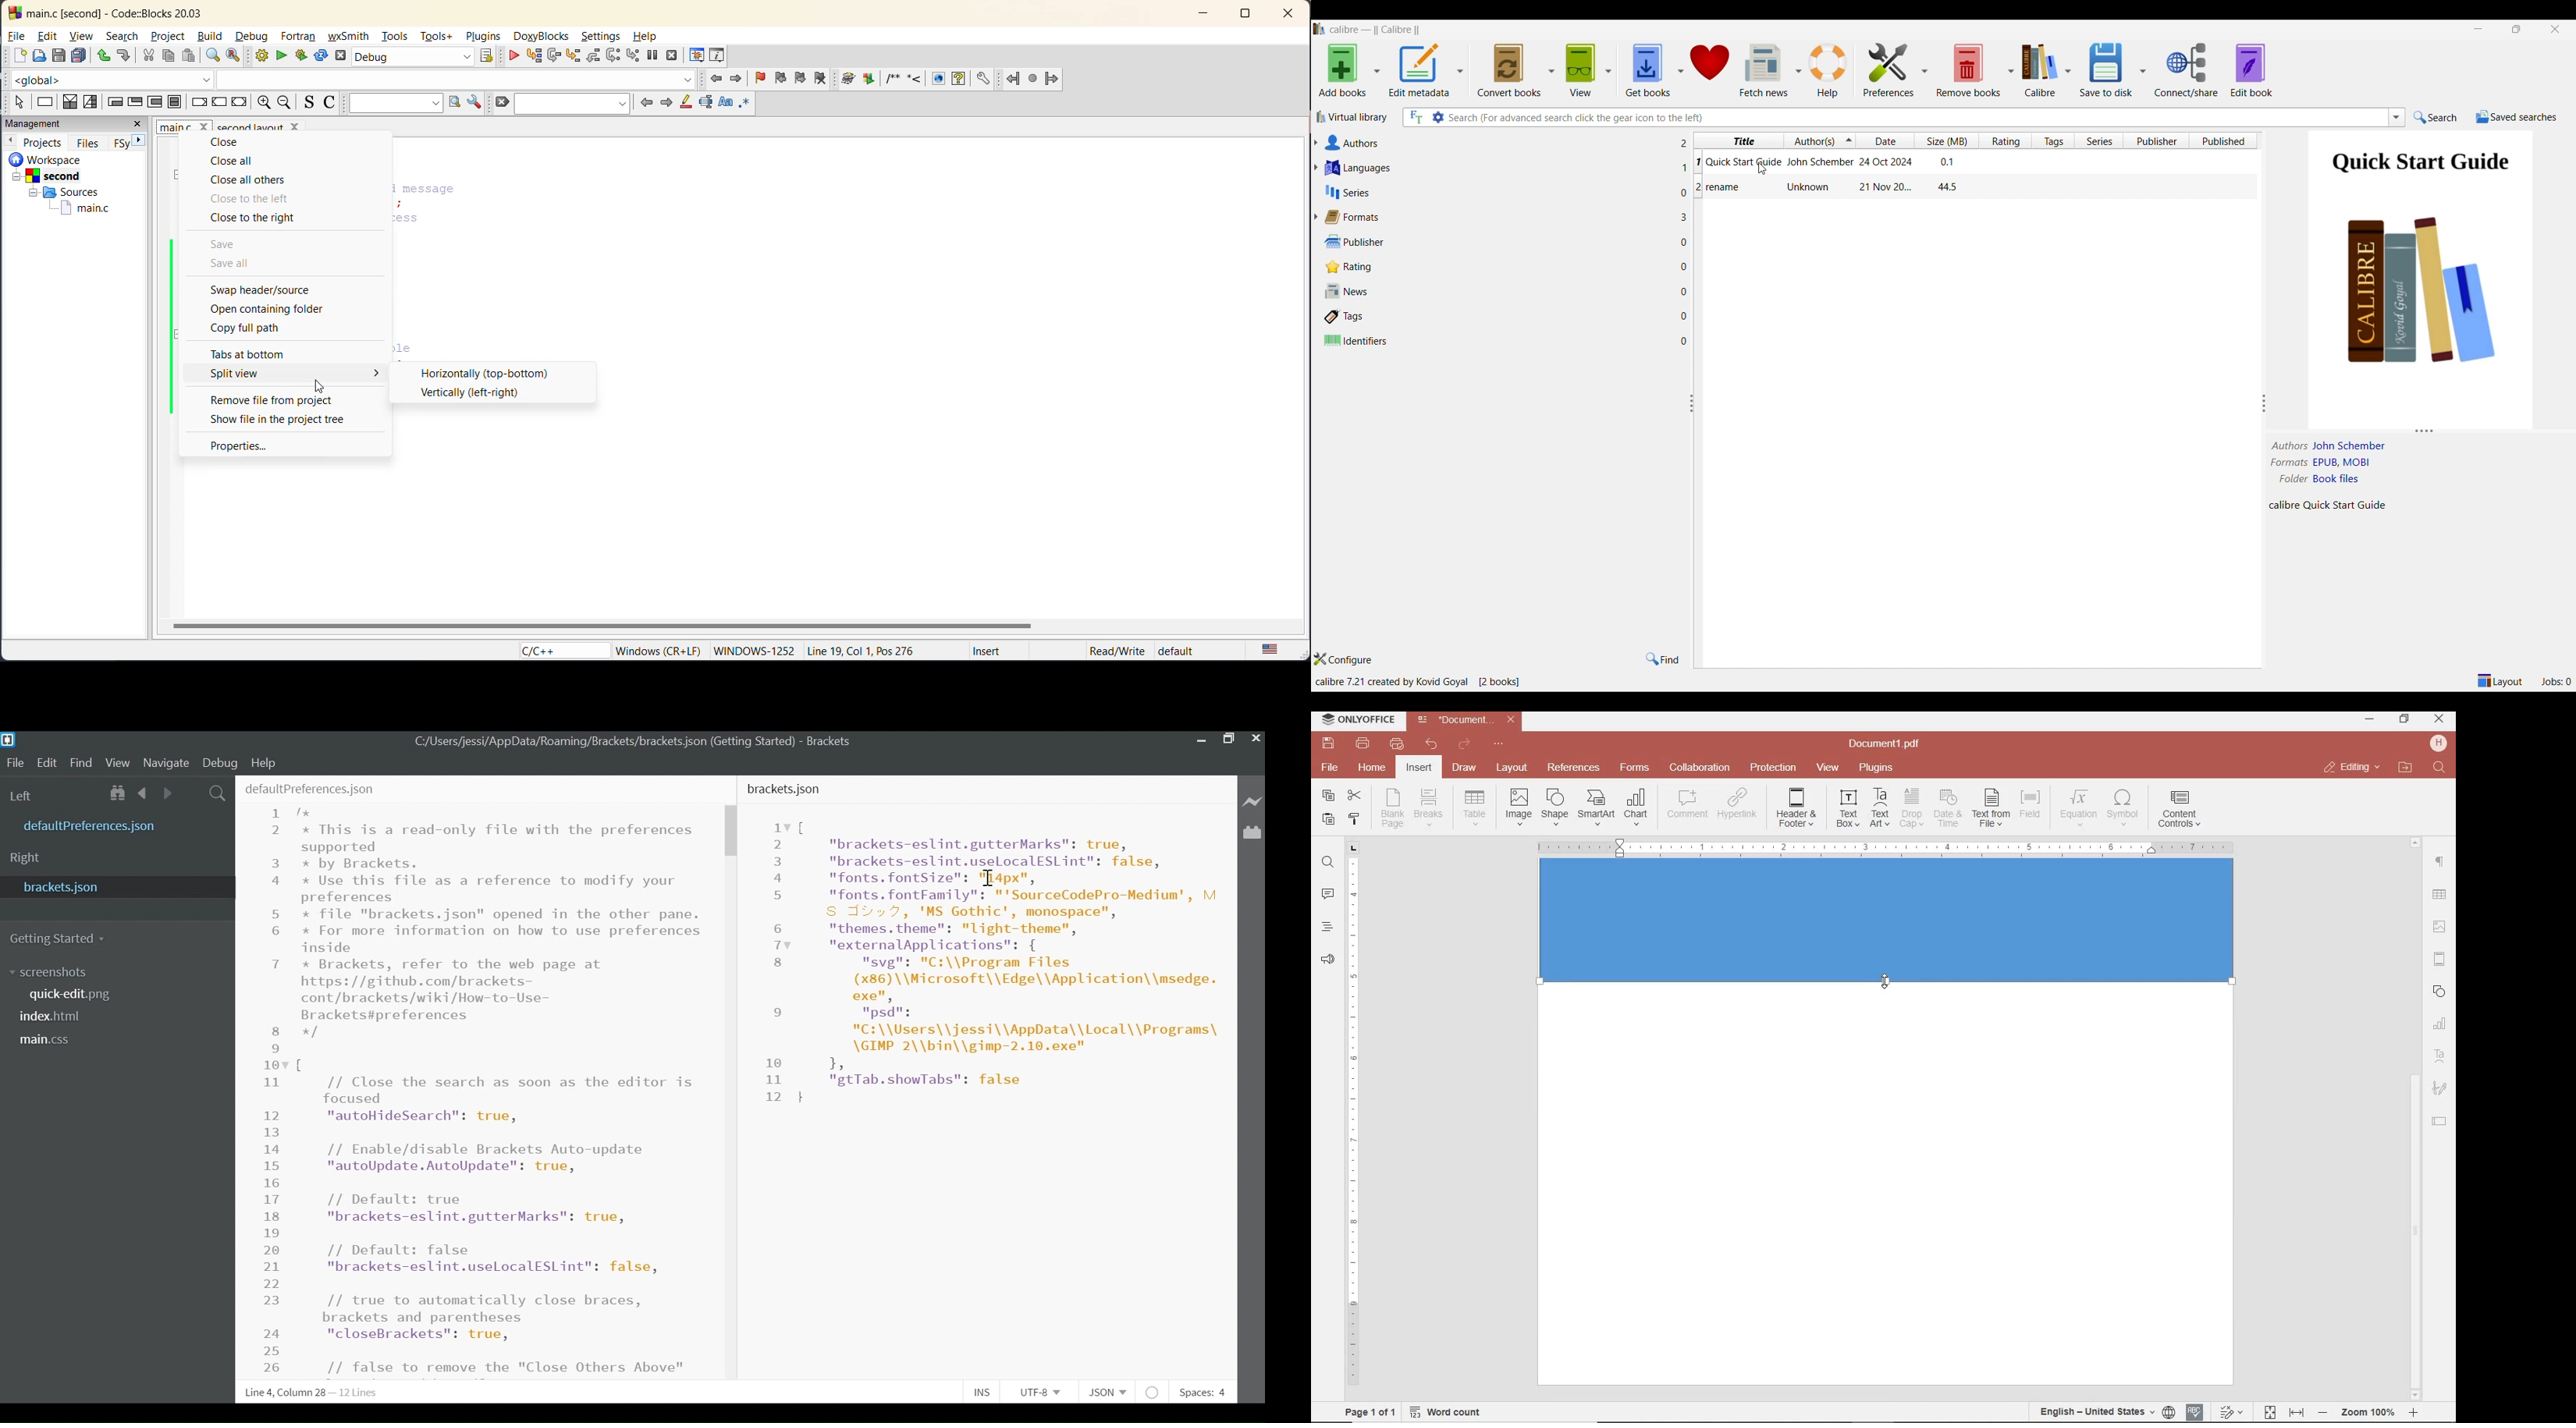  Describe the element at coordinates (1497, 341) in the screenshot. I see `Identifiers` at that location.